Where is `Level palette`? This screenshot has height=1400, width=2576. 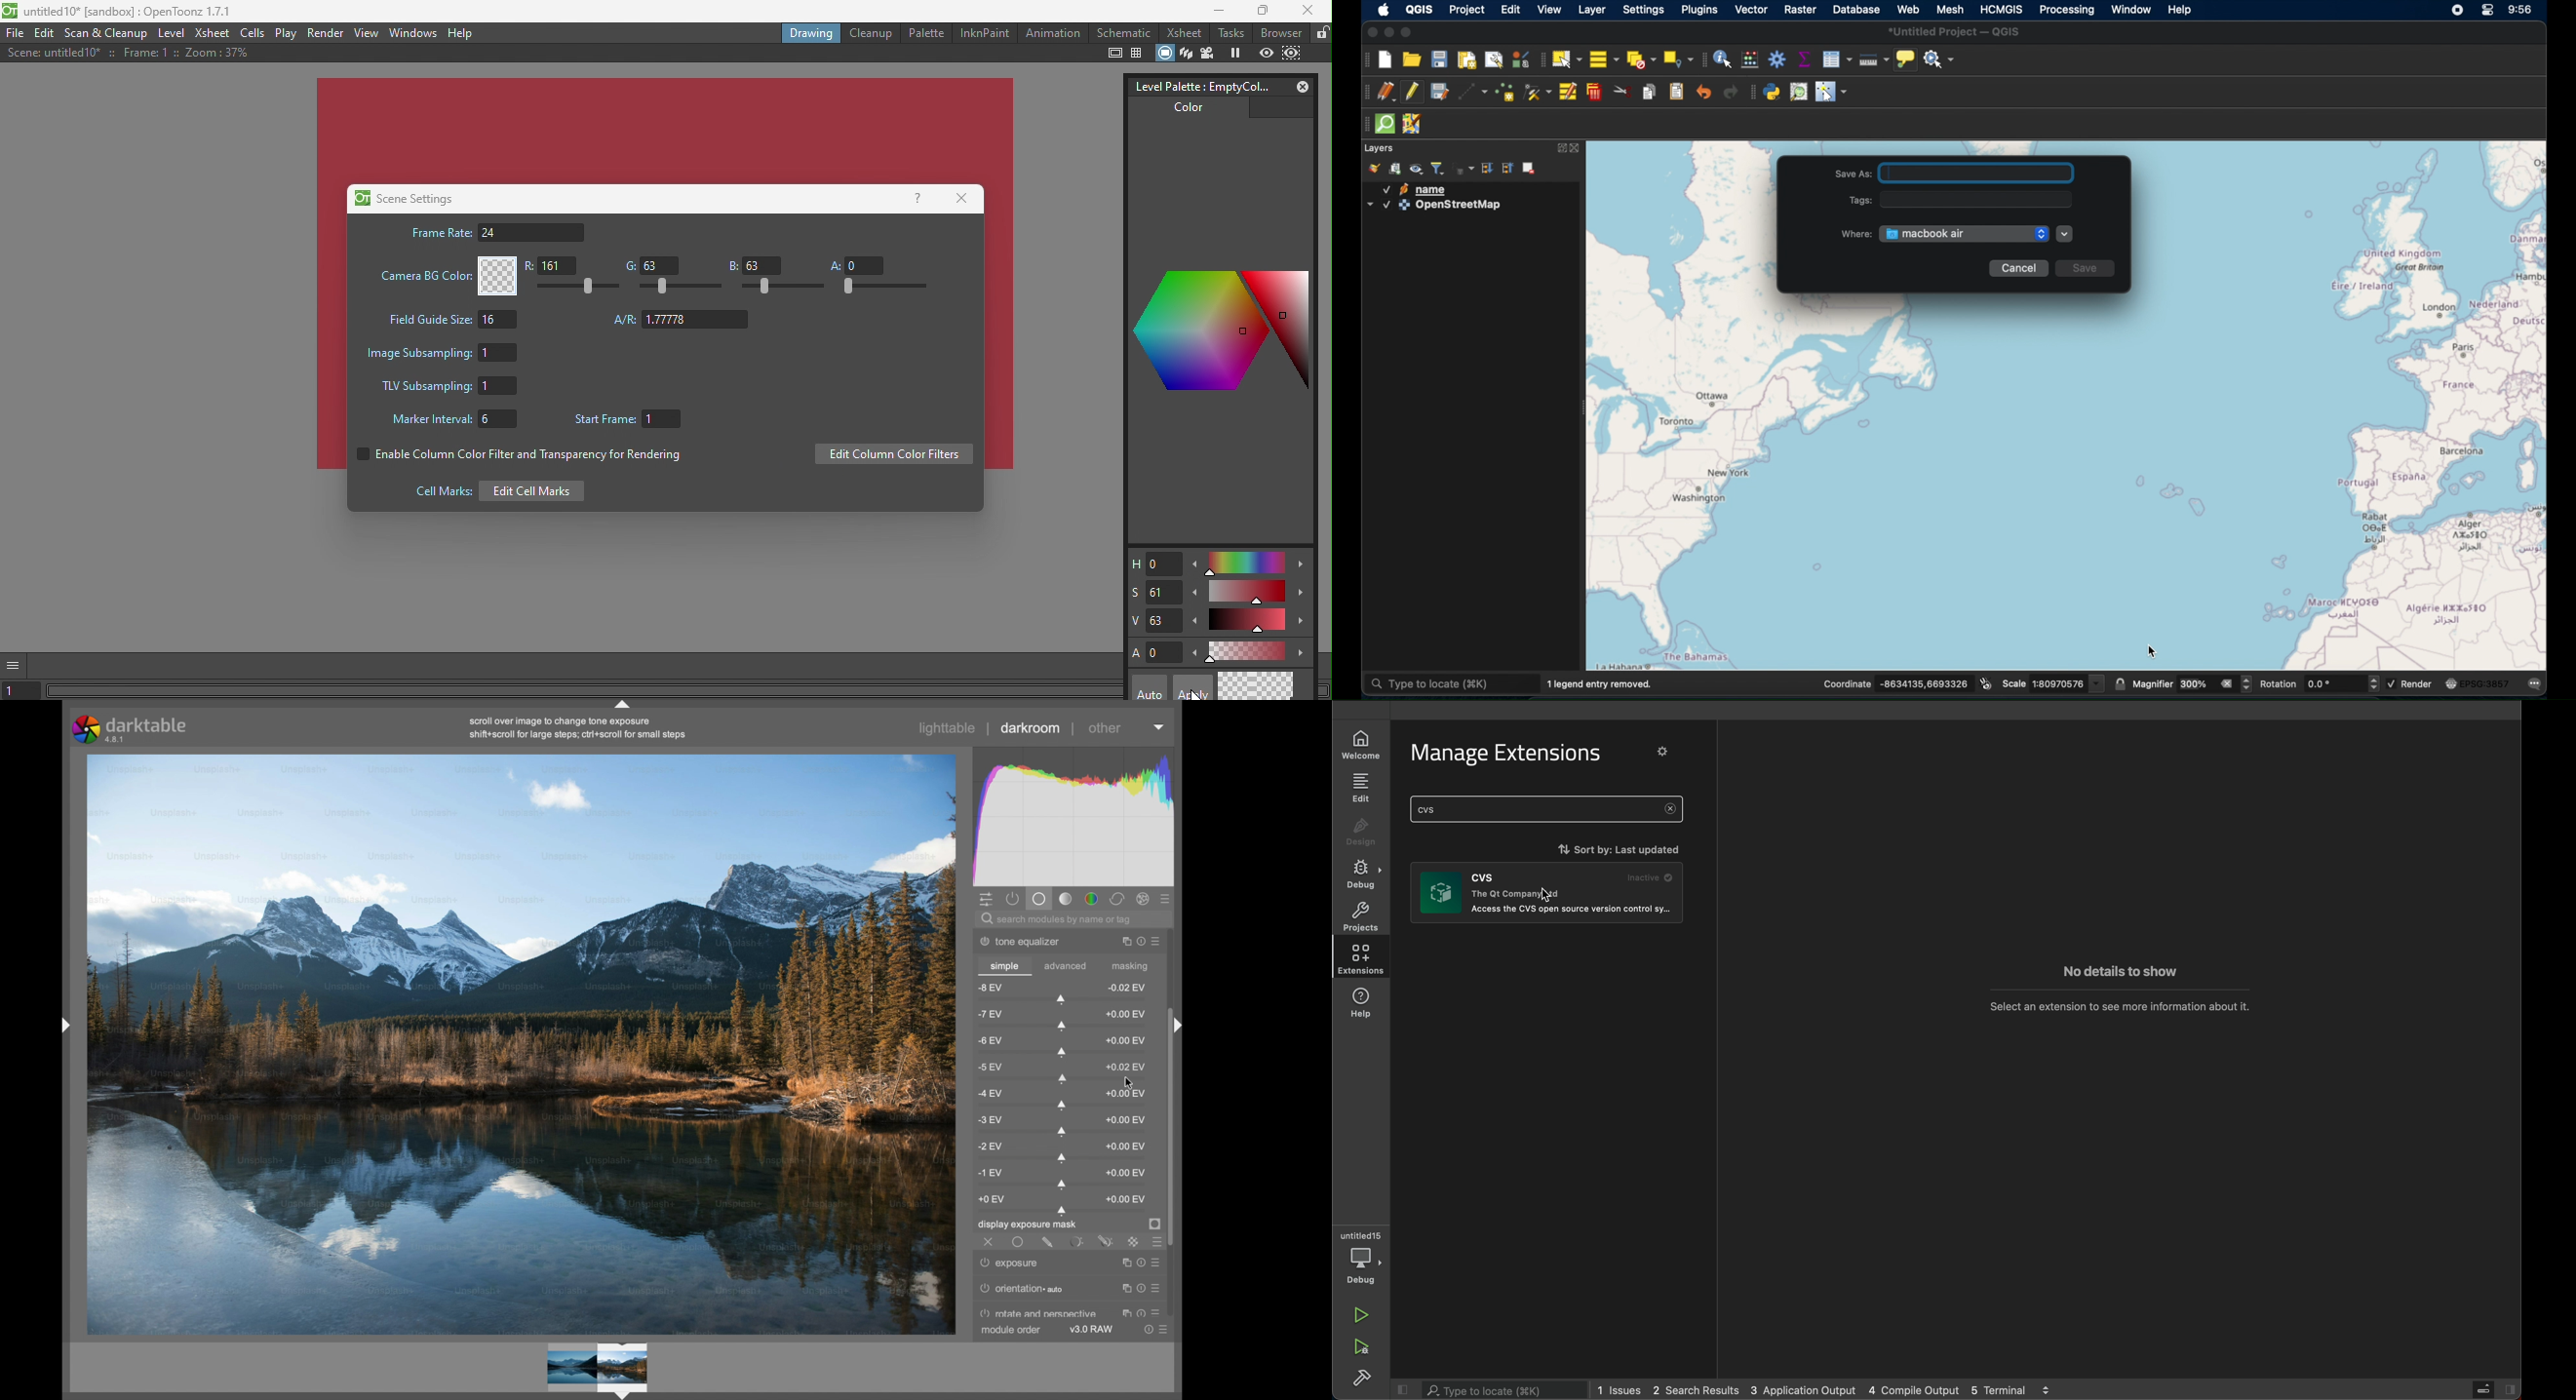
Level palette is located at coordinates (1197, 85).